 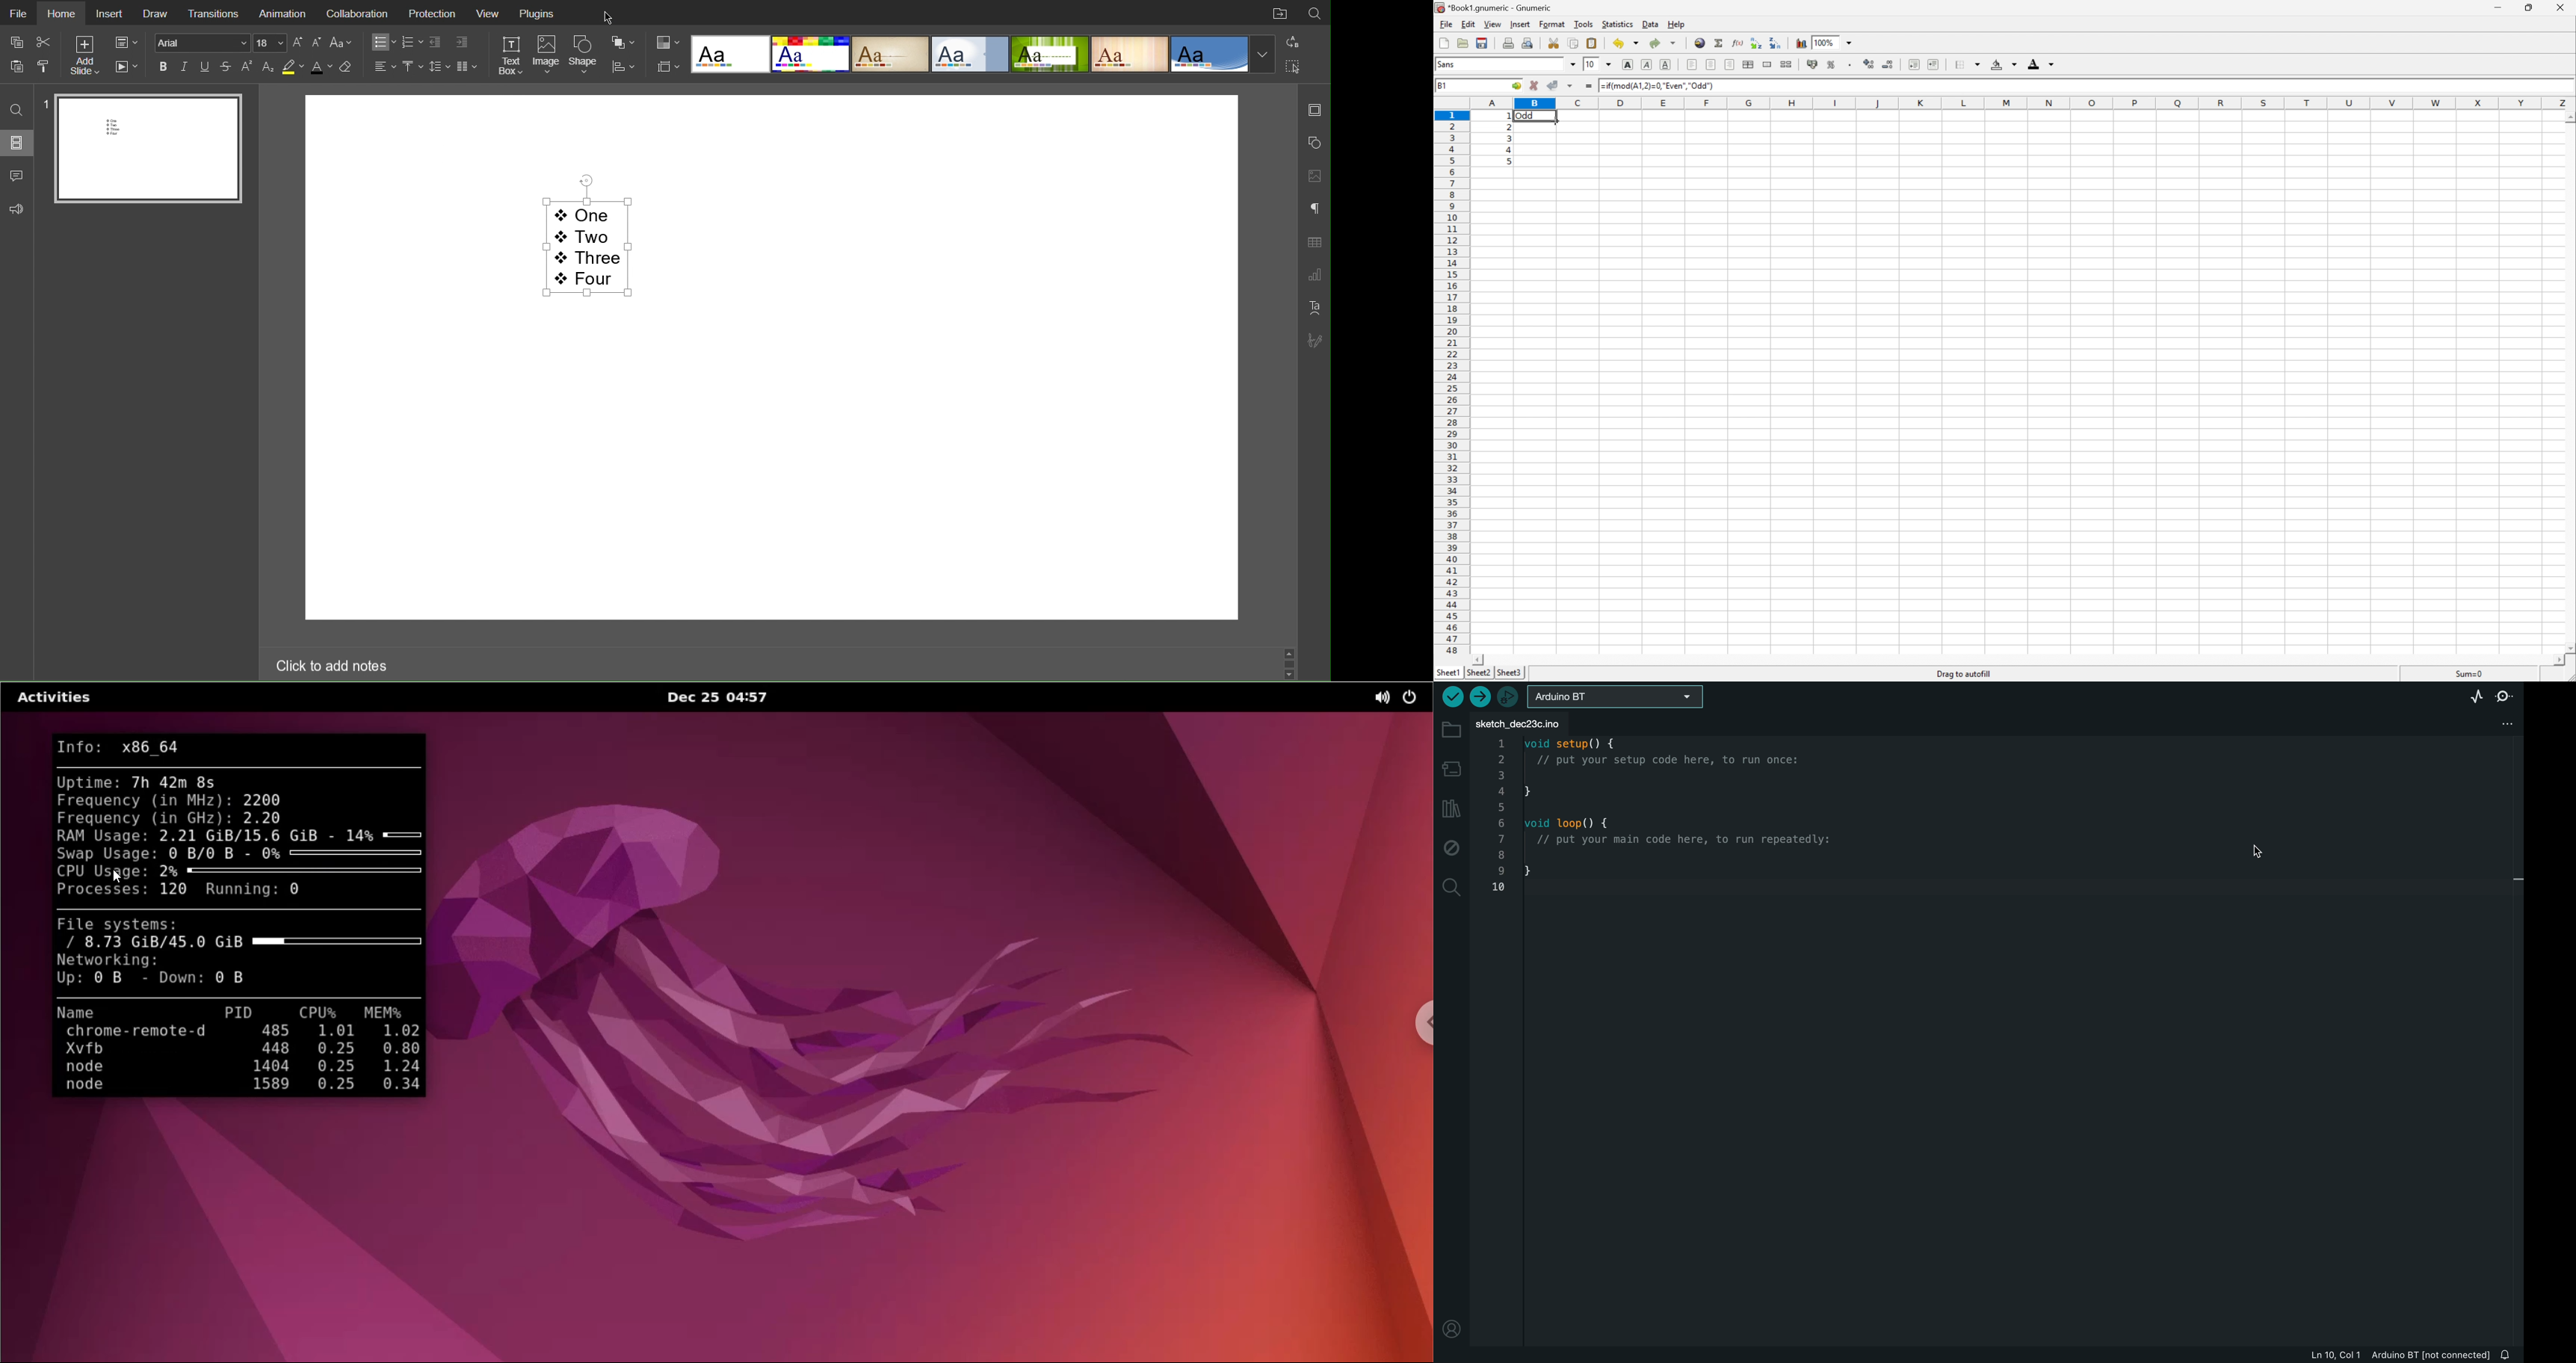 I want to click on Sheet1, so click(x=1448, y=673).